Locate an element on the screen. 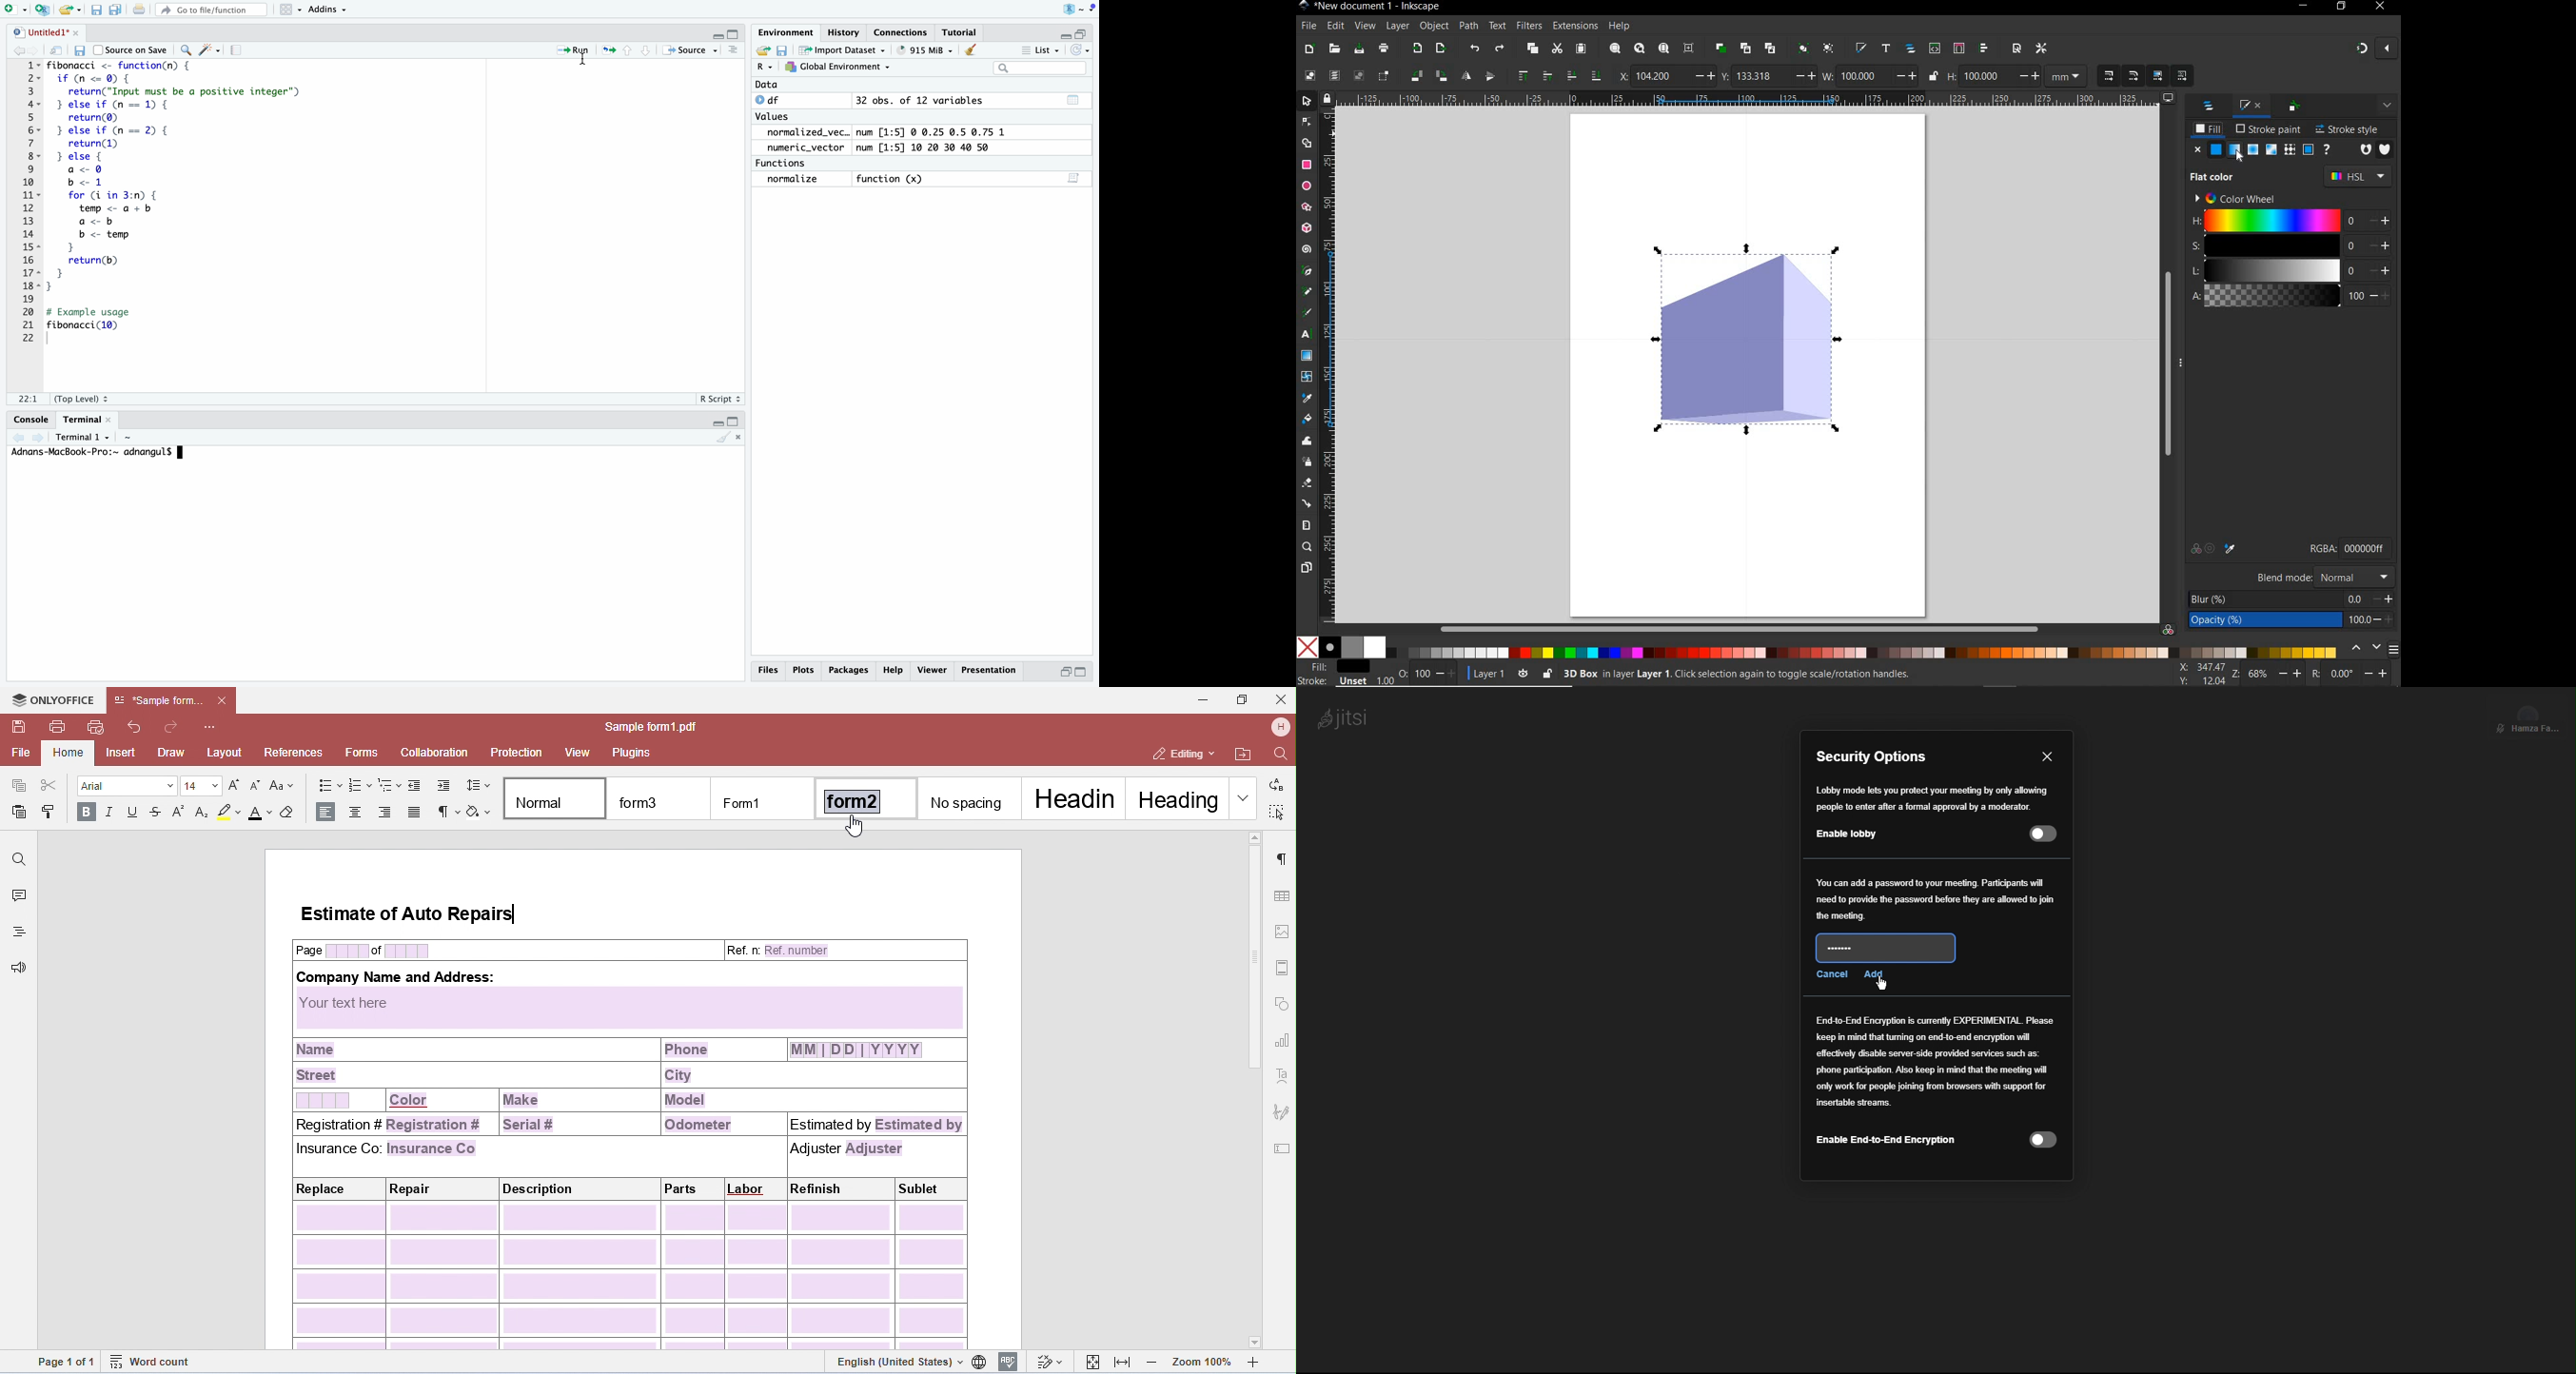 This screenshot has height=1400, width=2576. numeric_vector is located at coordinates (803, 148).